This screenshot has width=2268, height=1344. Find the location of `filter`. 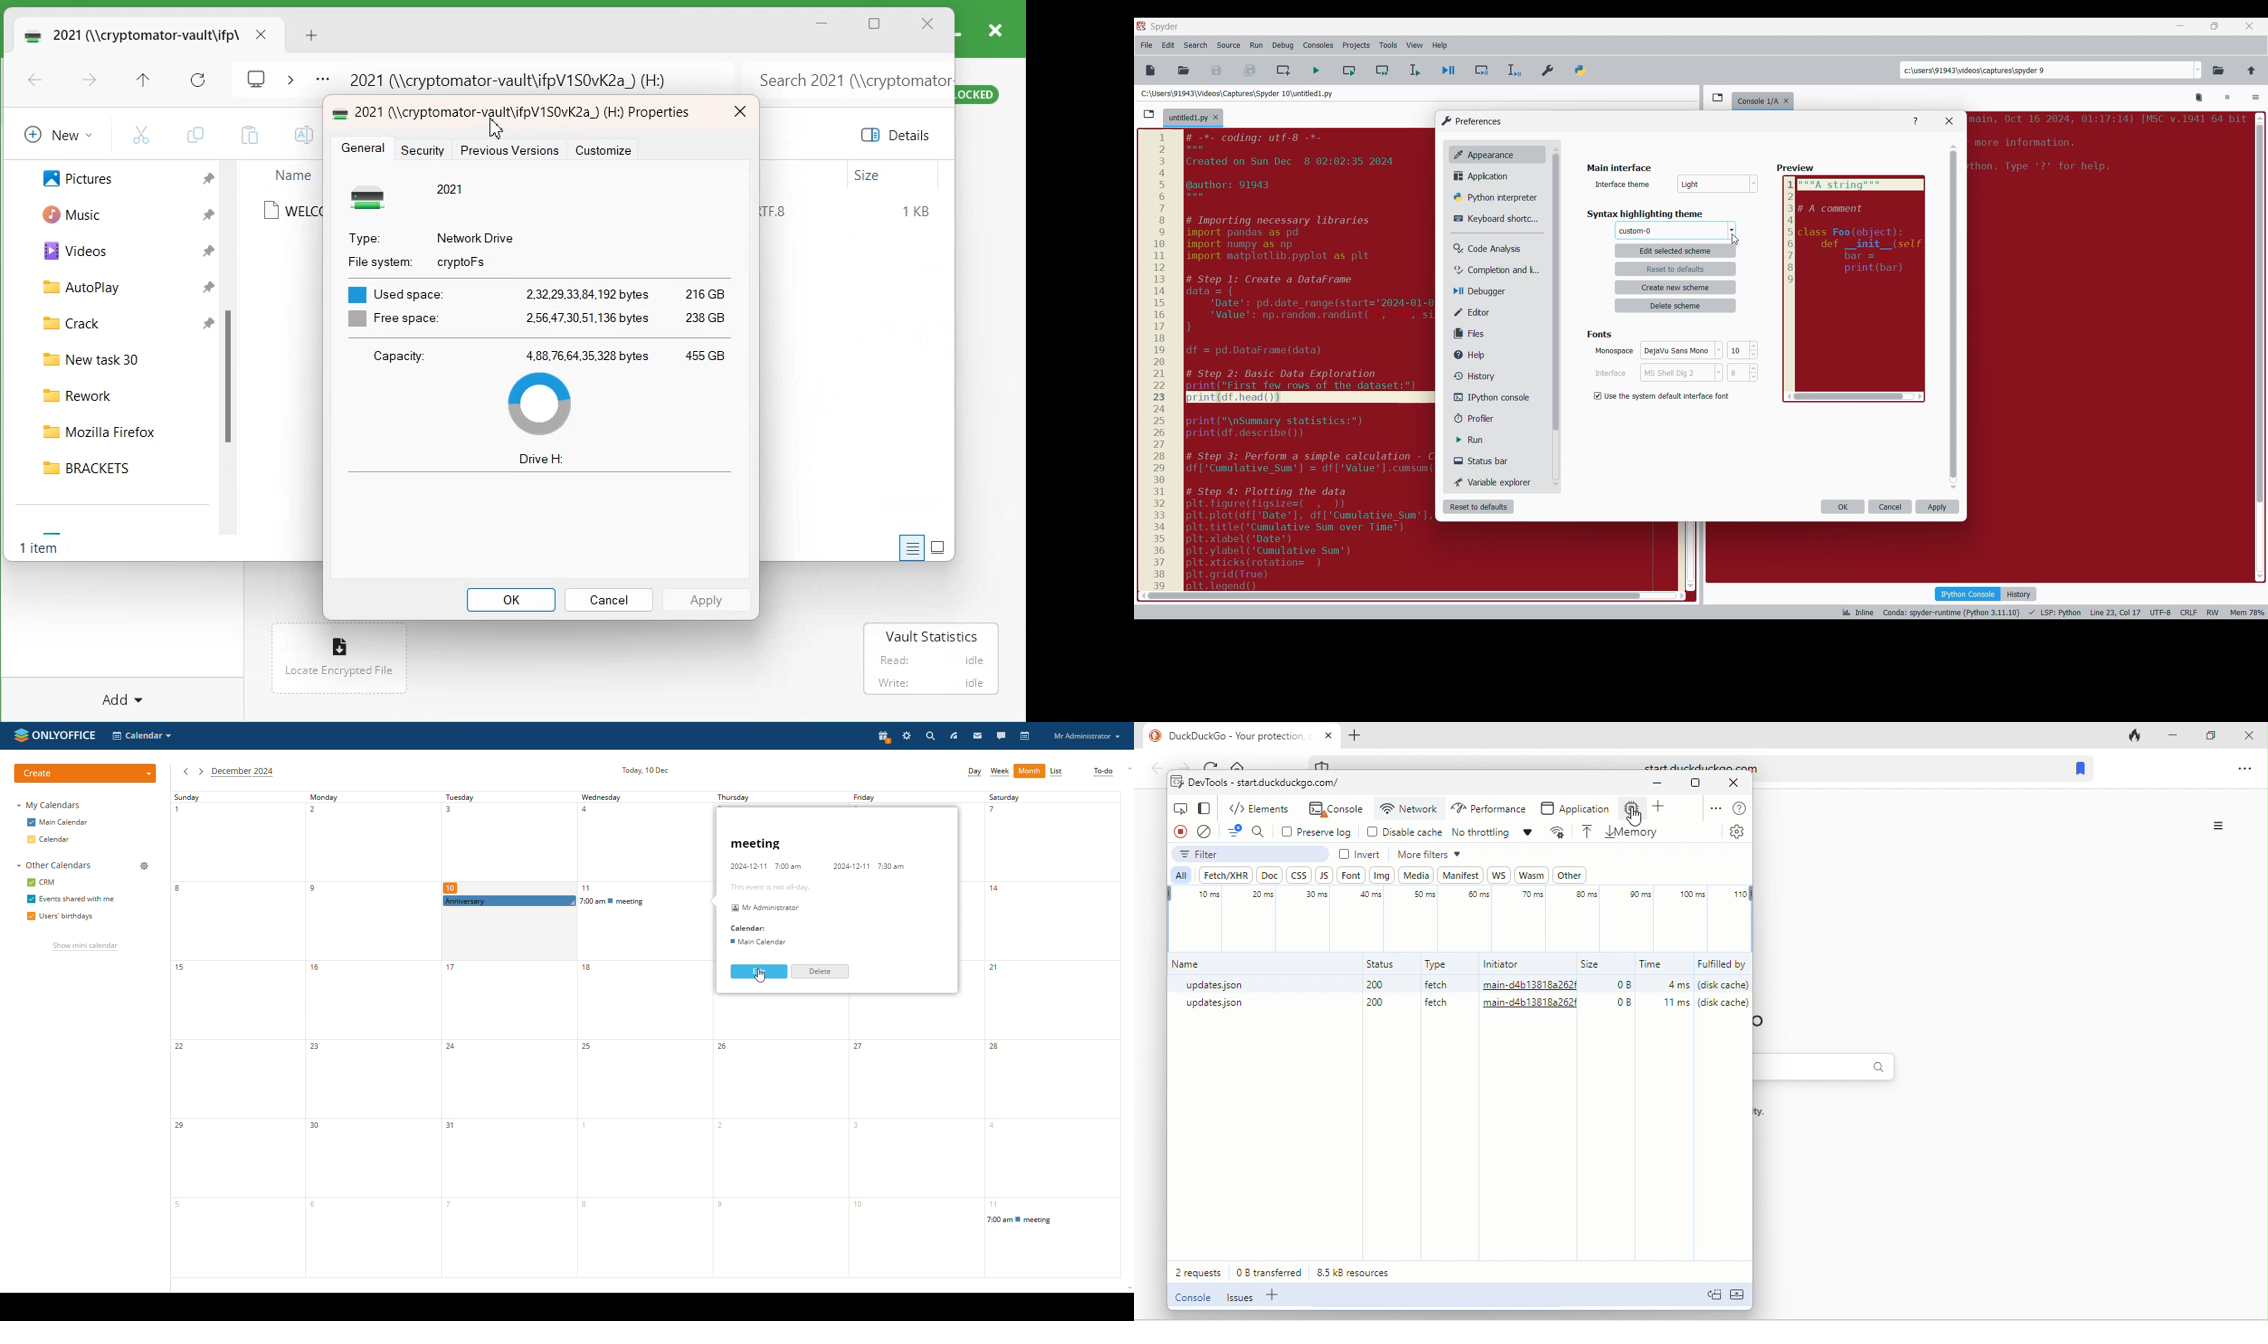

filter is located at coordinates (1235, 829).